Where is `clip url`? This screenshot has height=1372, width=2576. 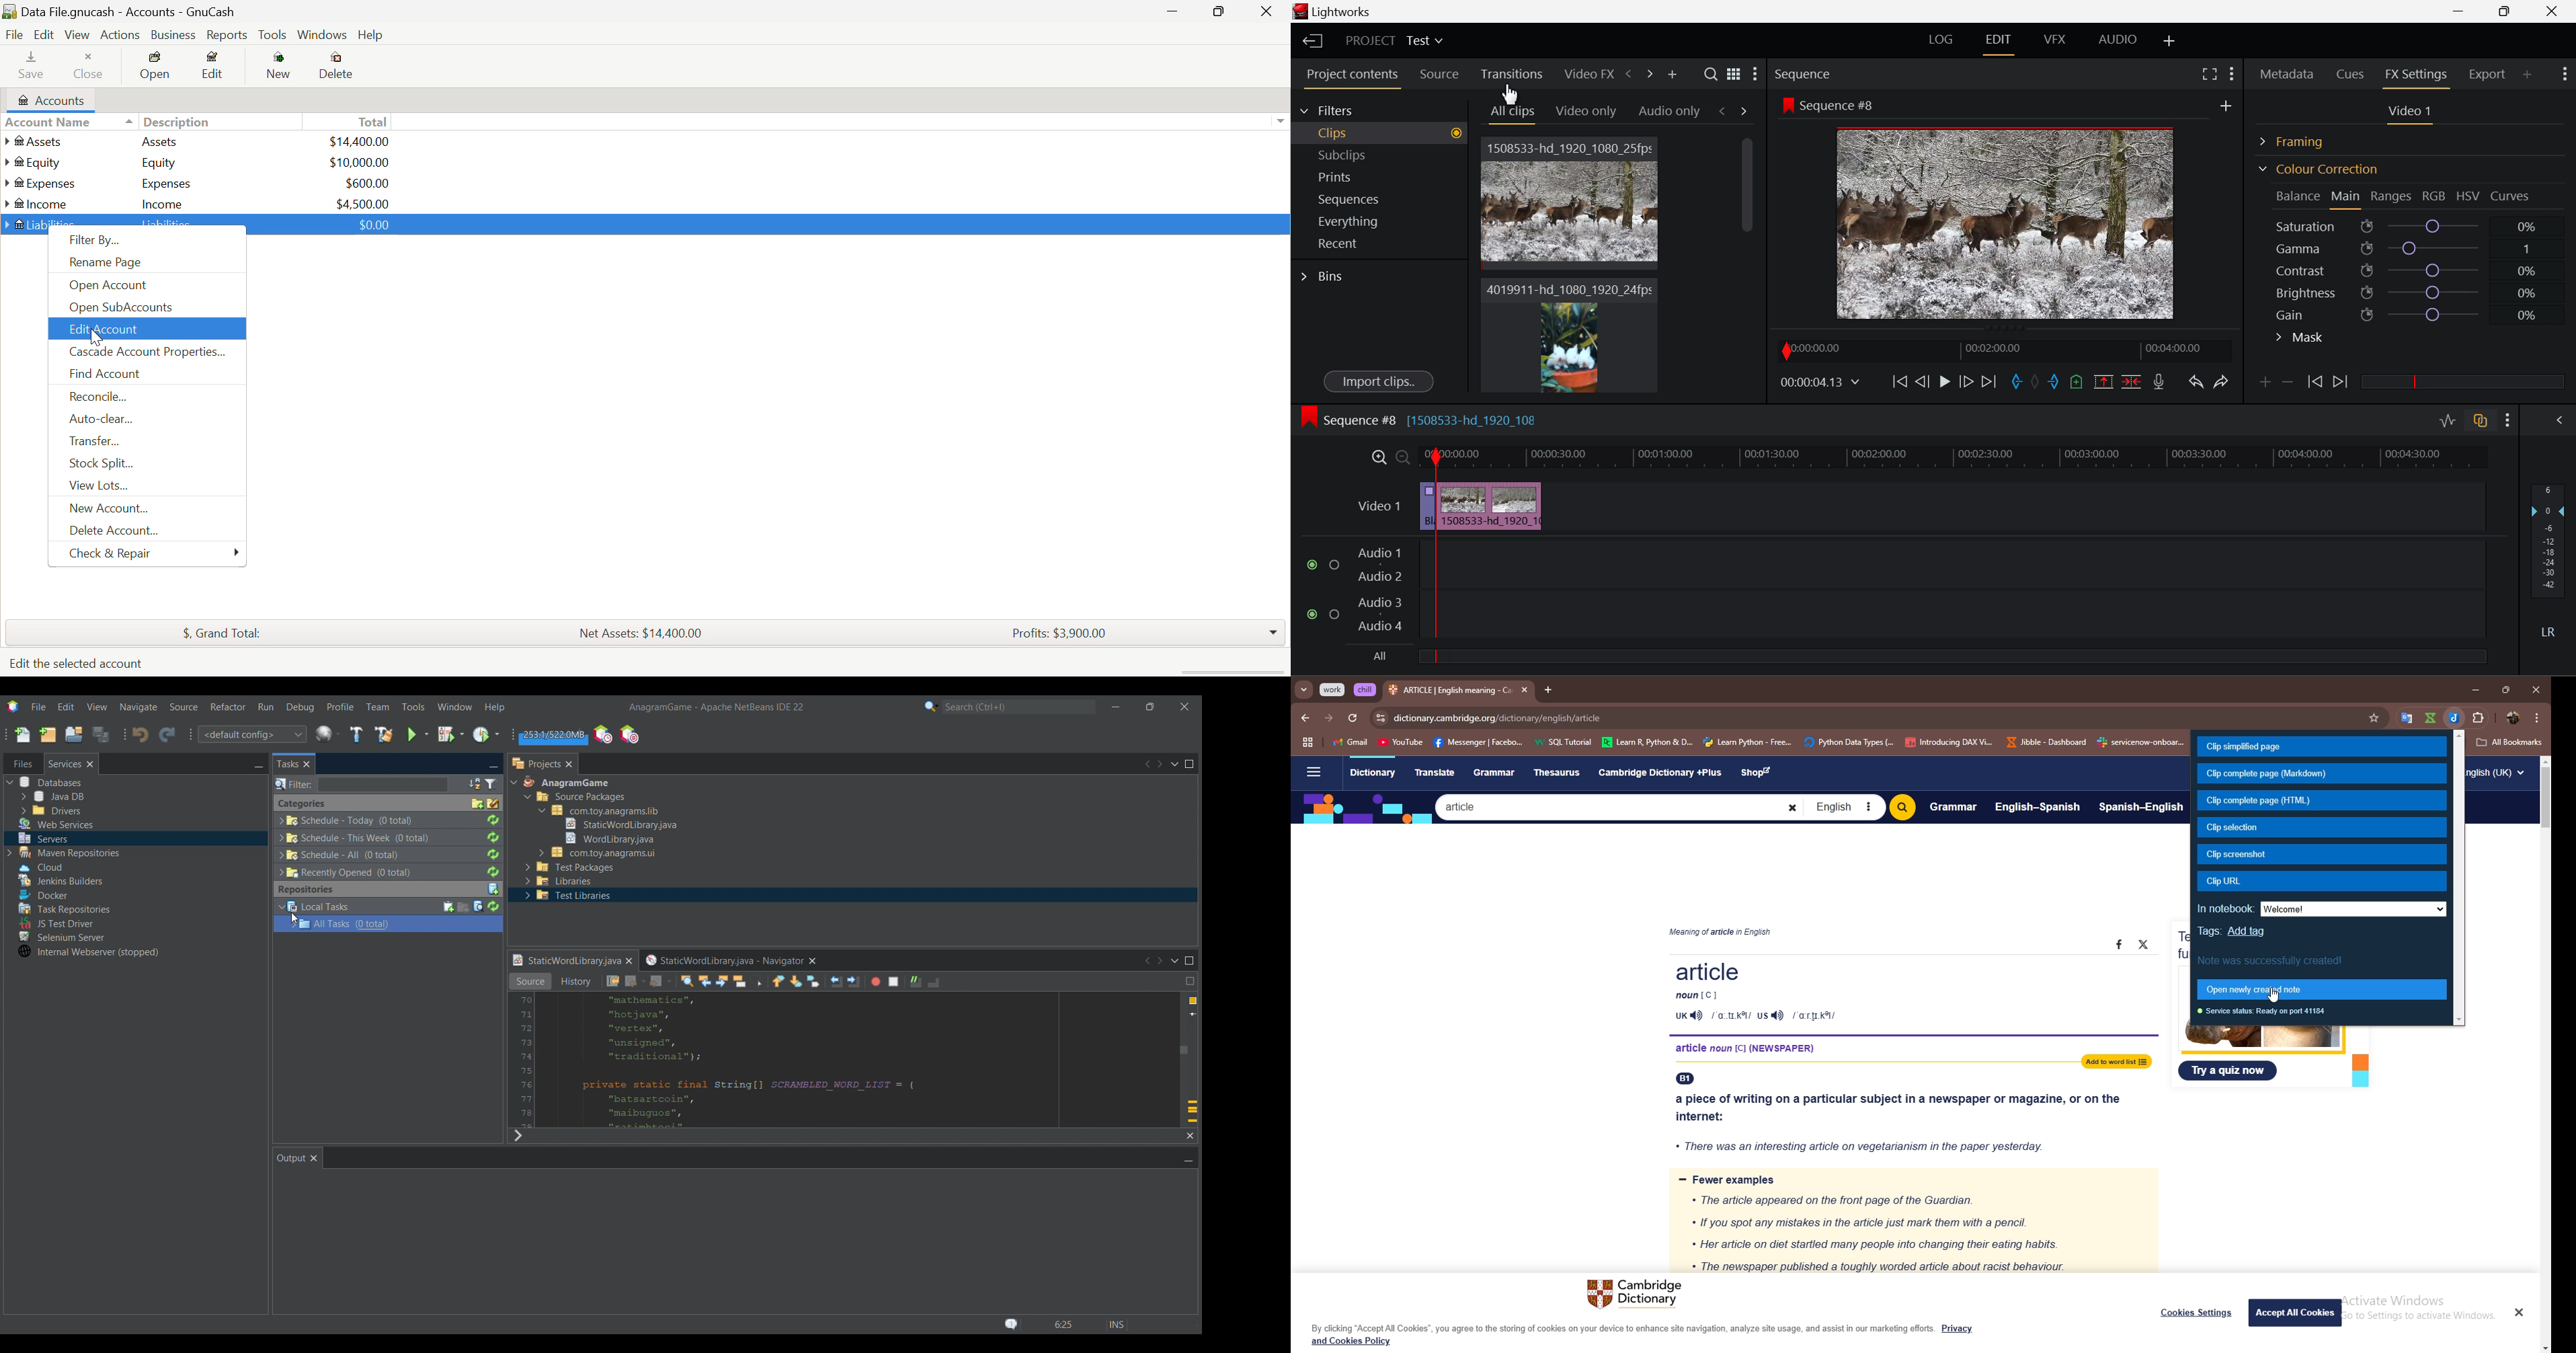 clip url is located at coordinates (2322, 881).